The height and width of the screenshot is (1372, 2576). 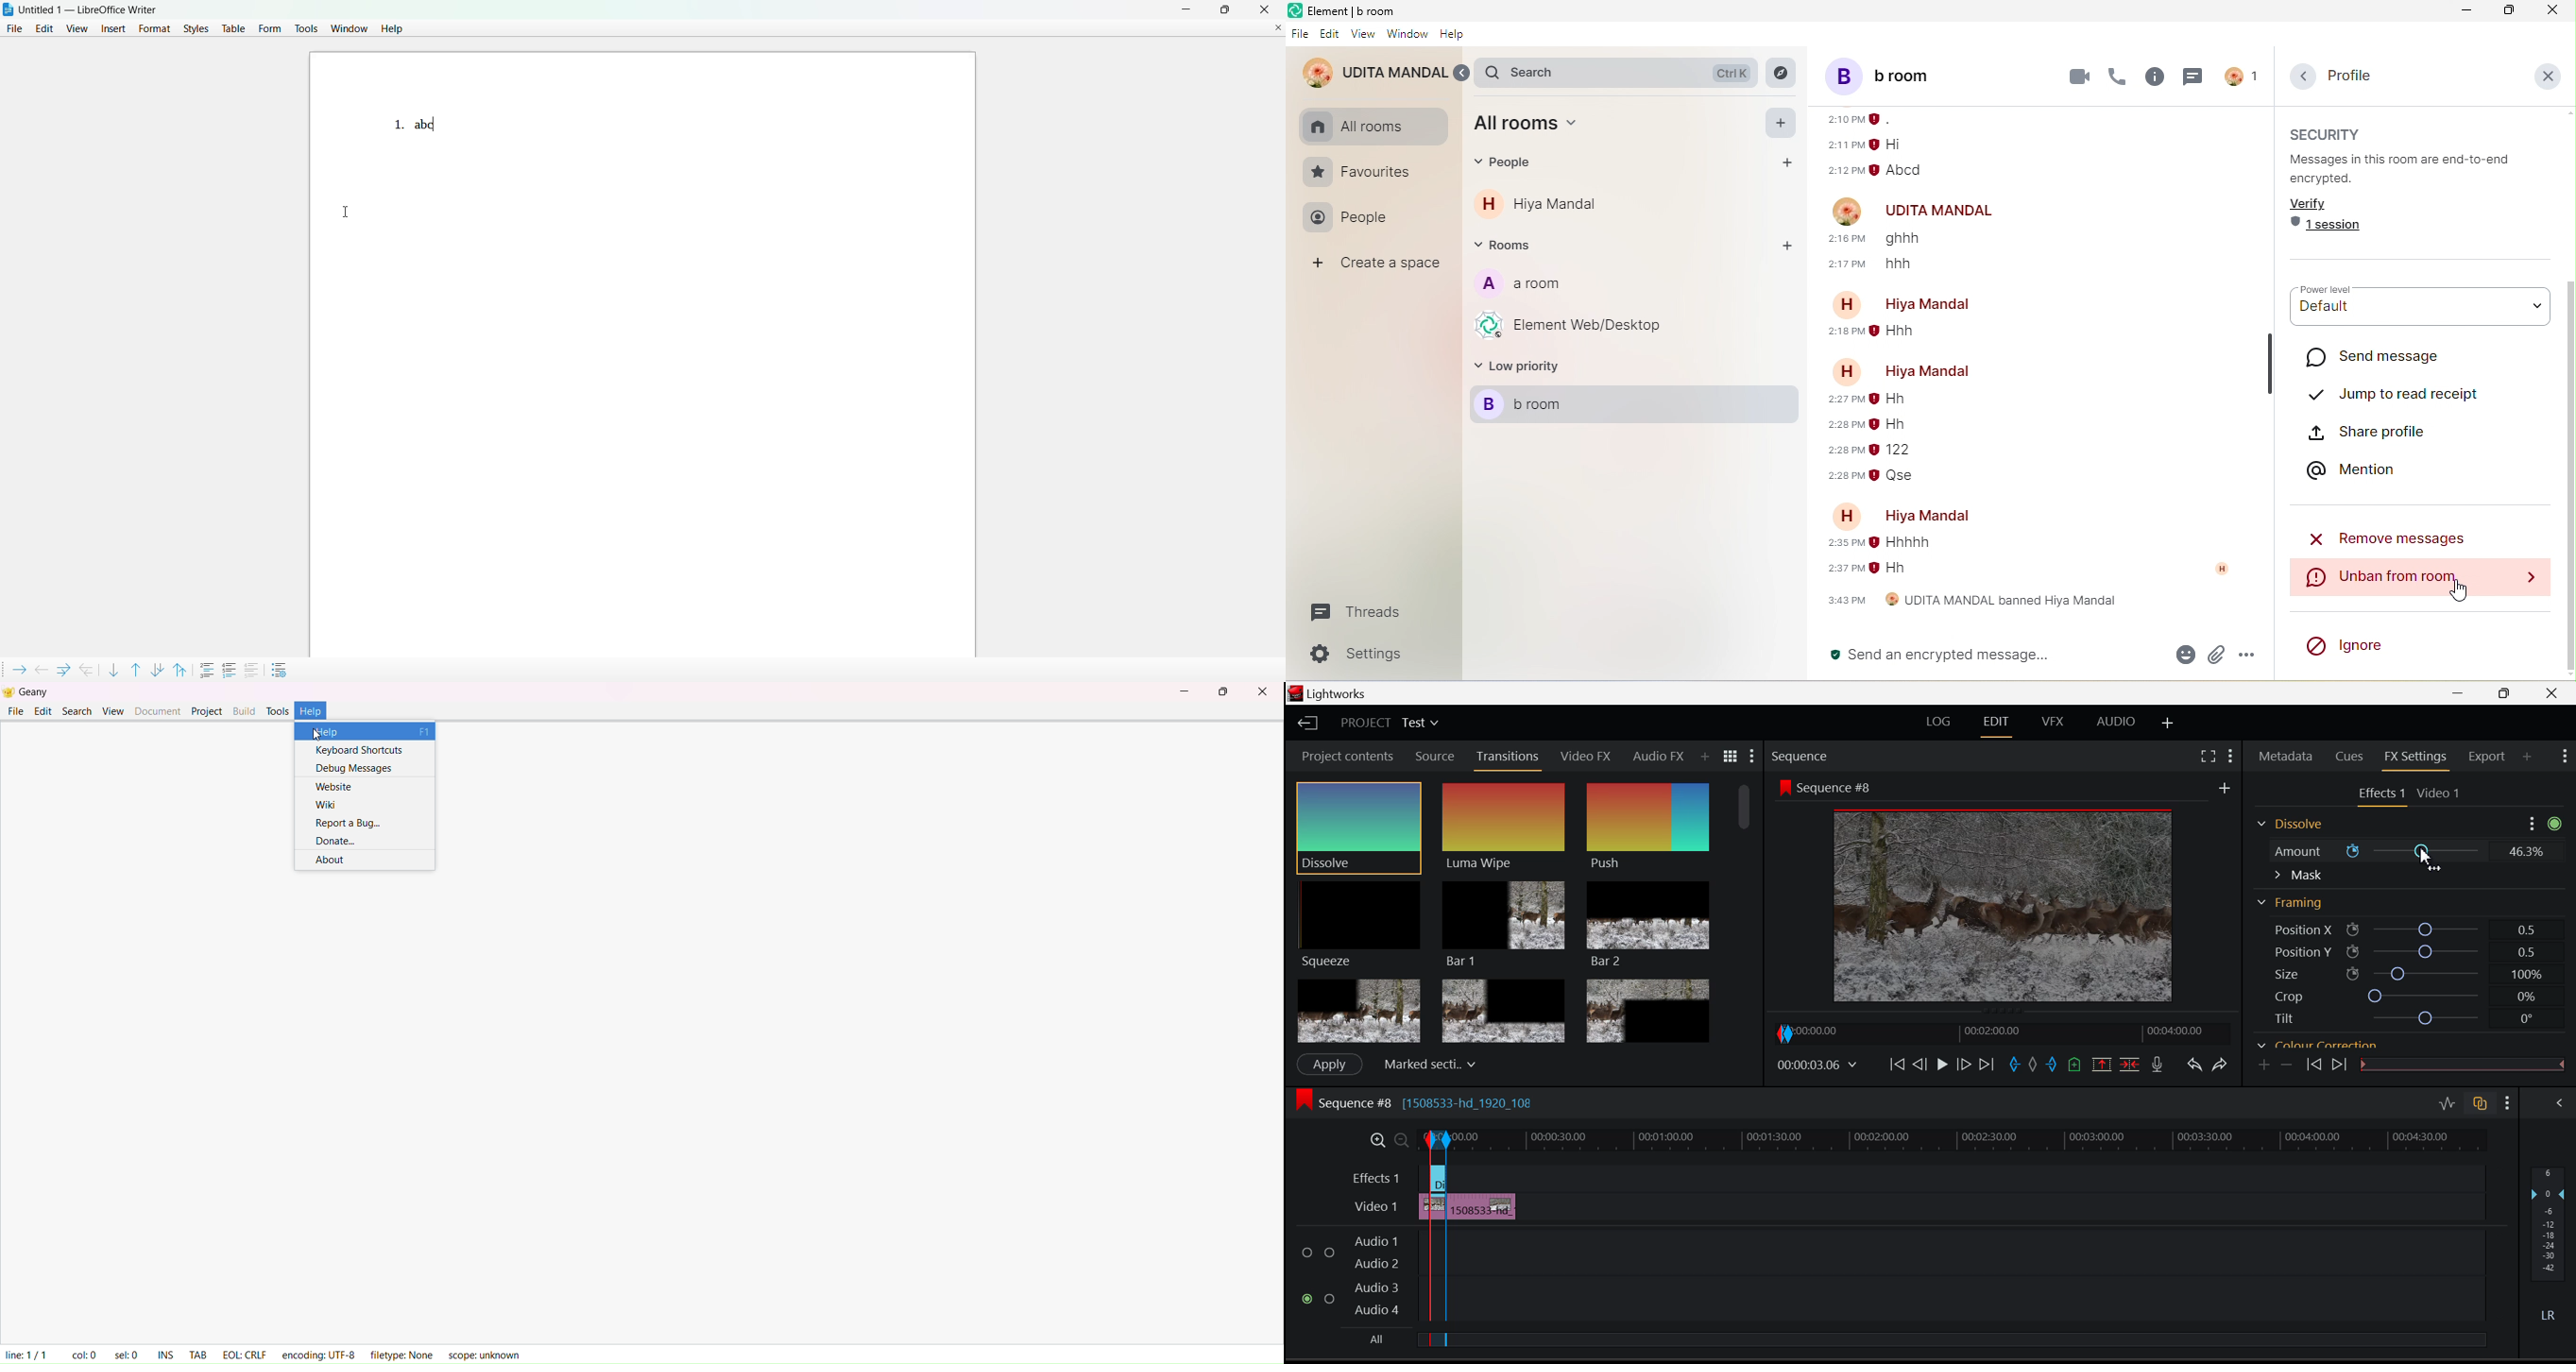 What do you see at coordinates (1408, 36) in the screenshot?
I see `window` at bounding box center [1408, 36].